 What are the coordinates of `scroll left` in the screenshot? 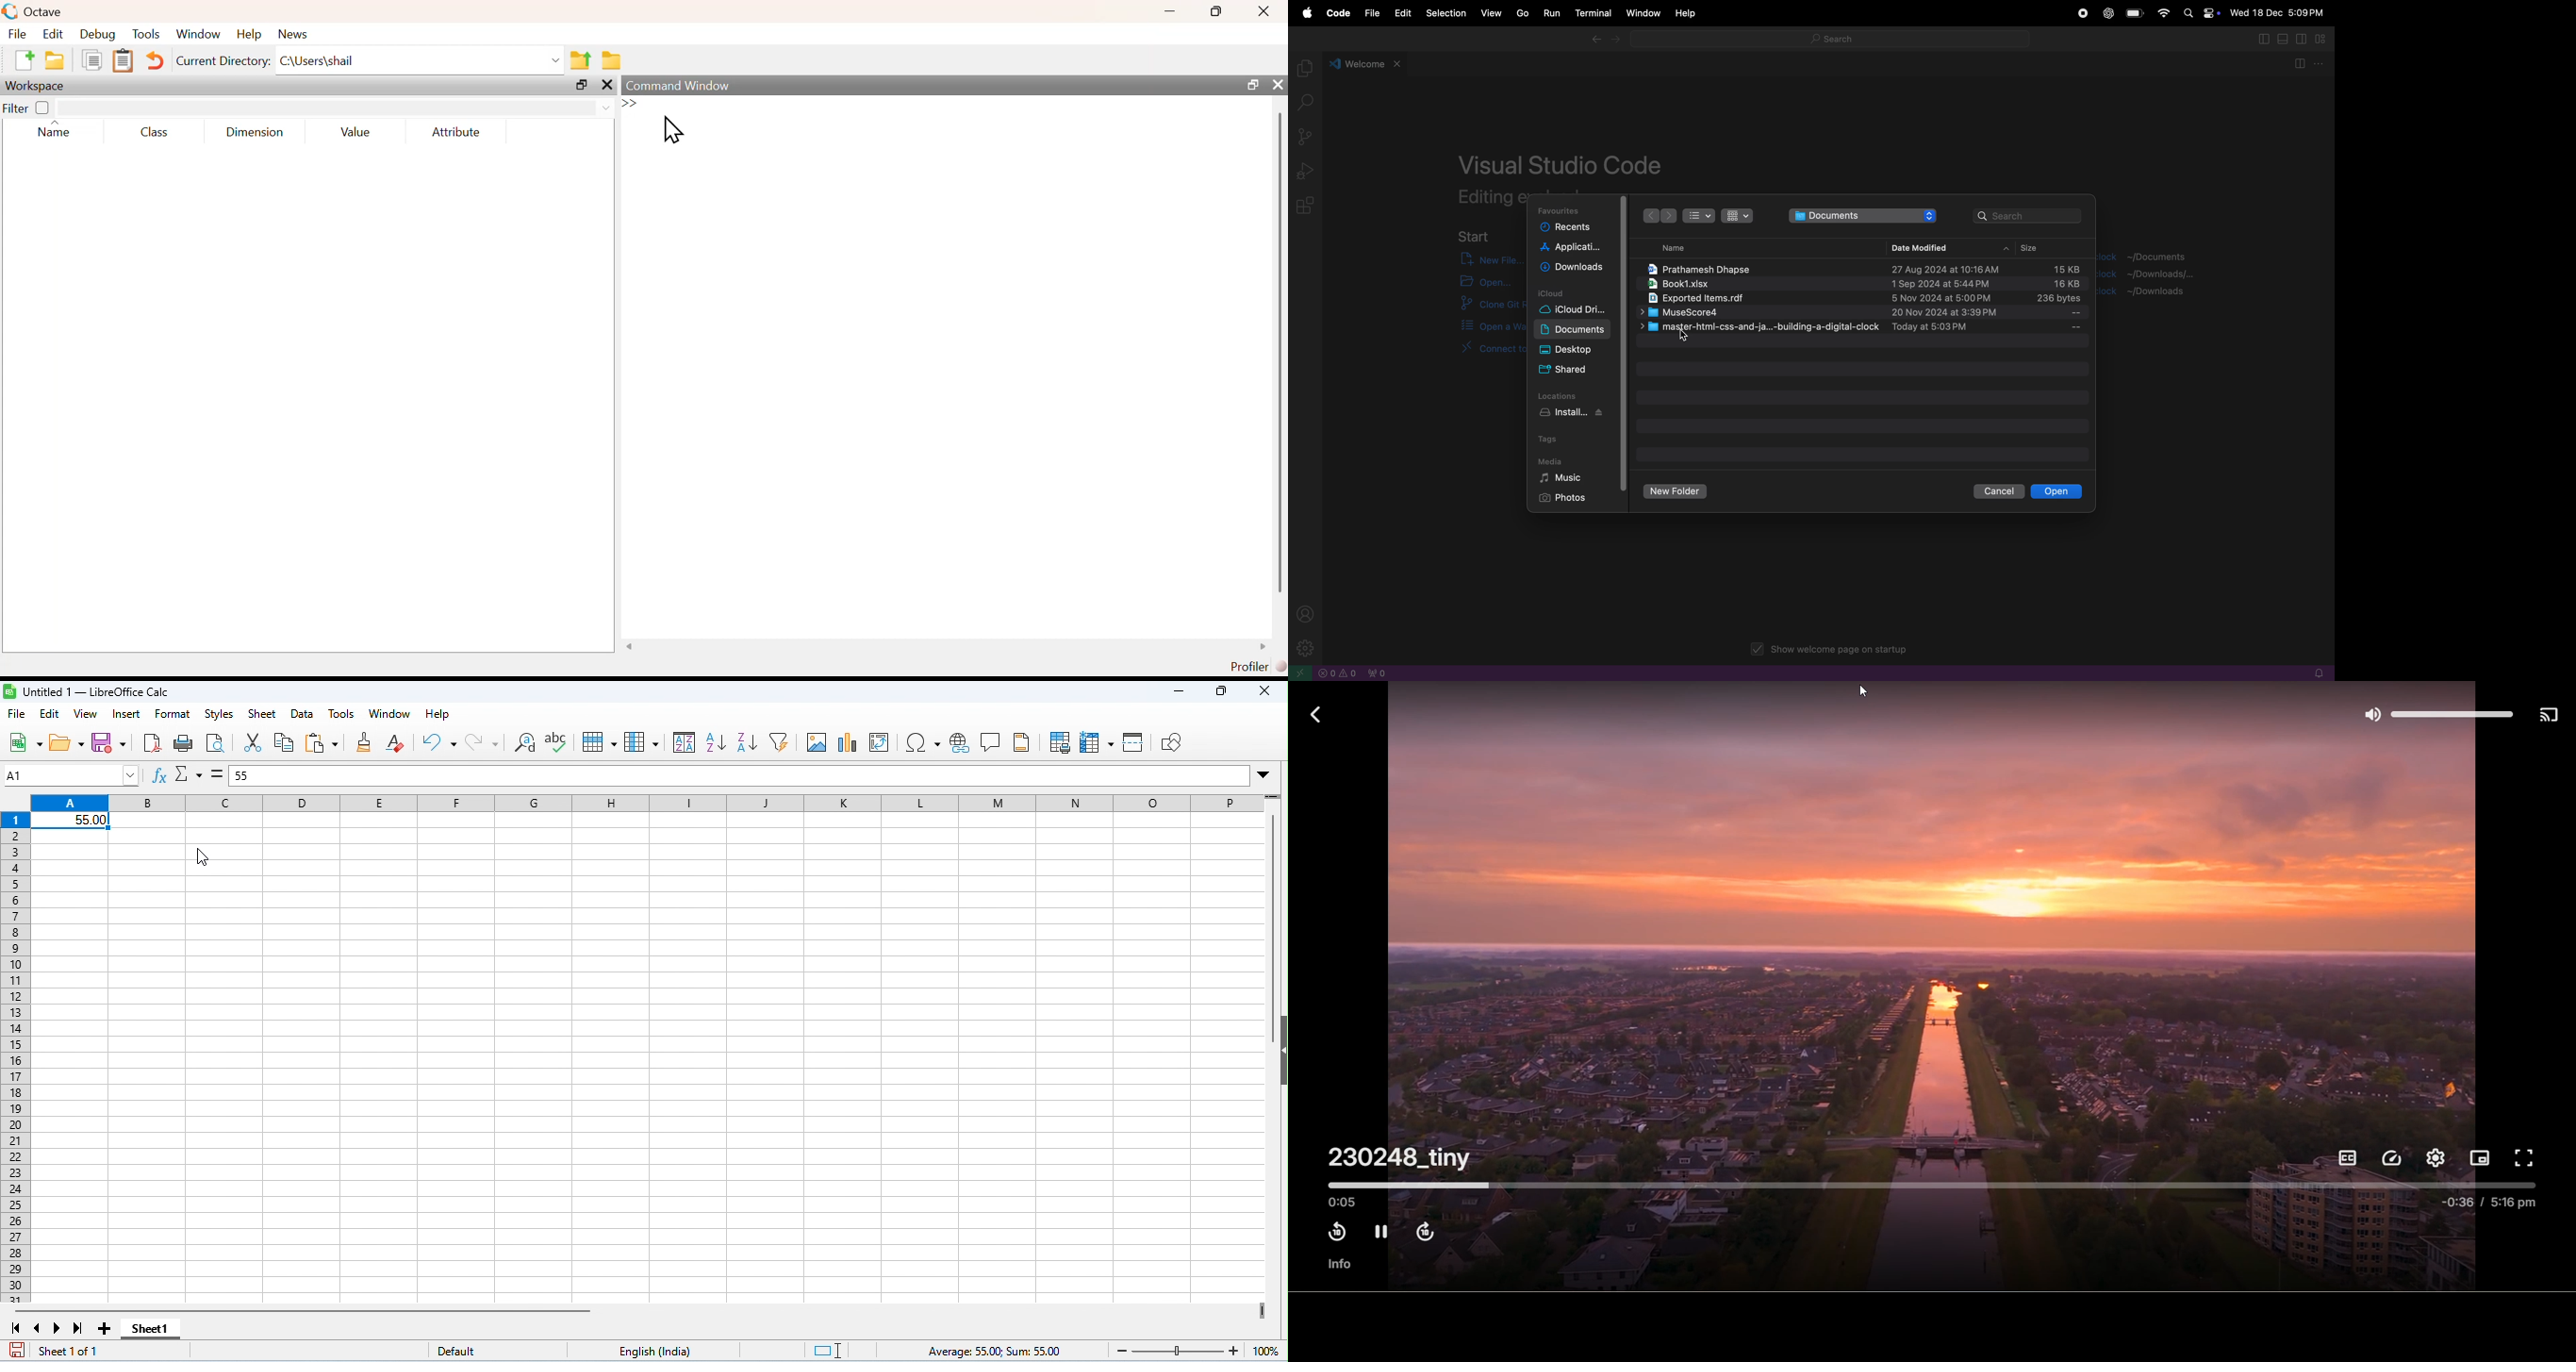 It's located at (630, 646).